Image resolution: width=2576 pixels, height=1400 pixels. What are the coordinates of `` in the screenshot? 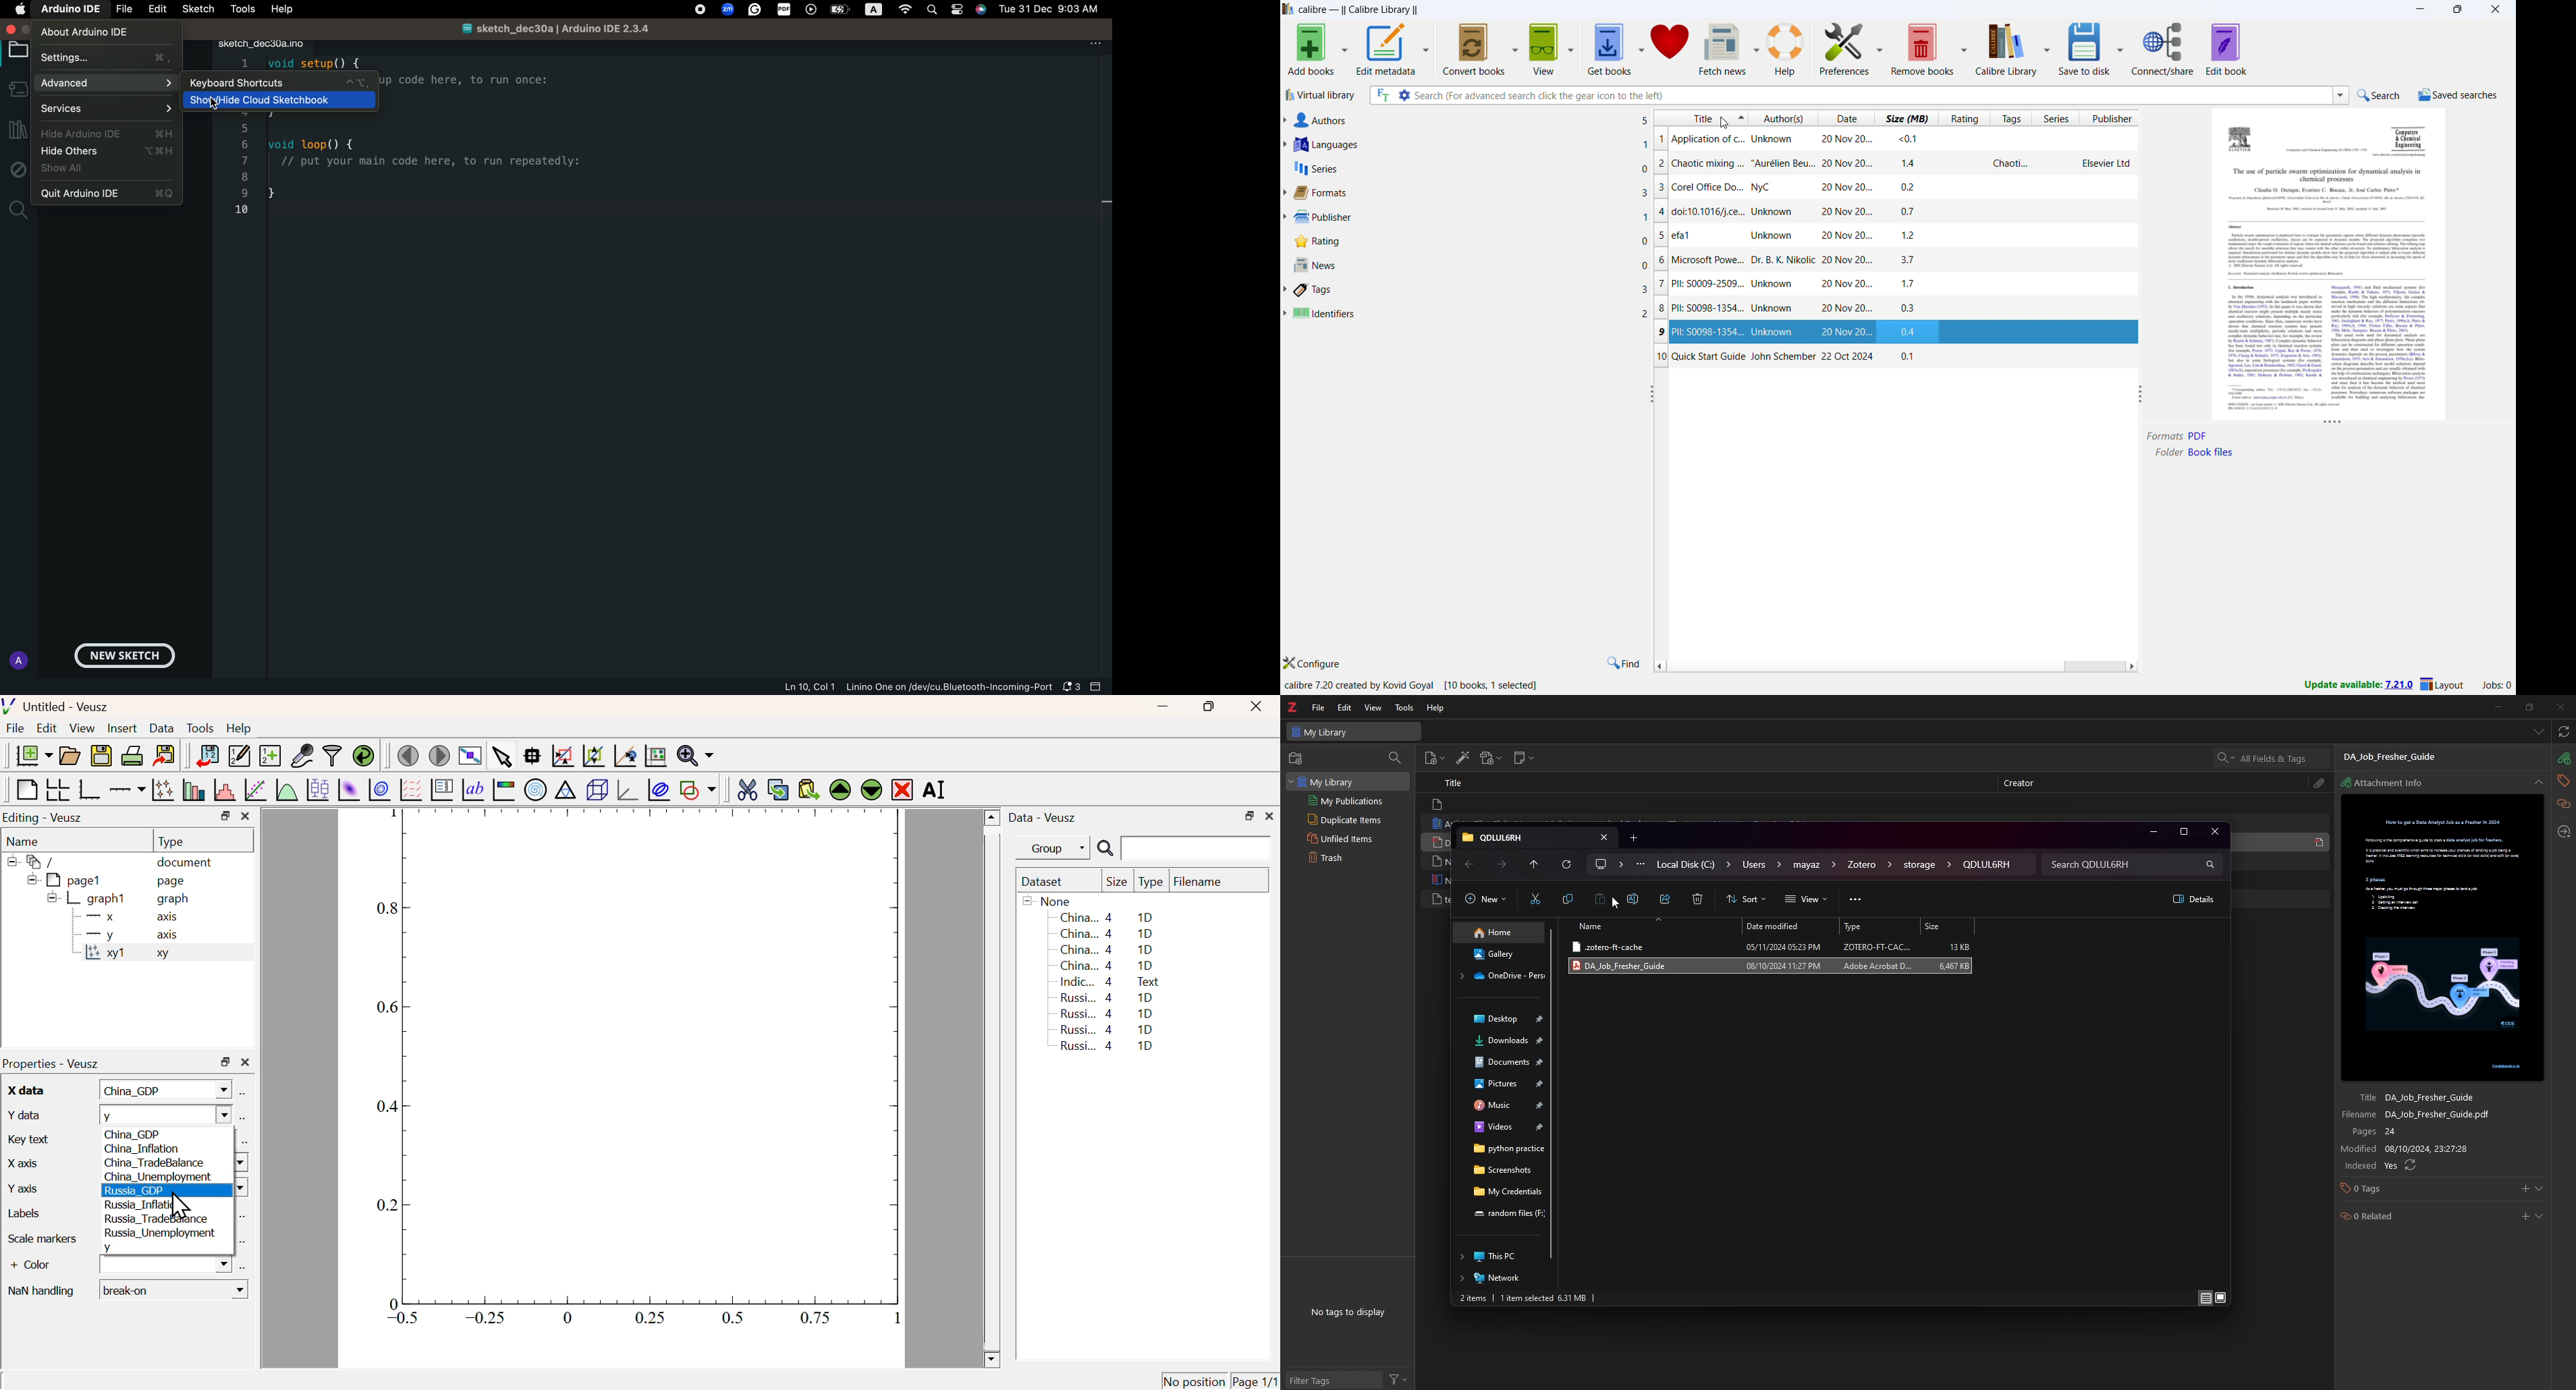 It's located at (2410, 138).